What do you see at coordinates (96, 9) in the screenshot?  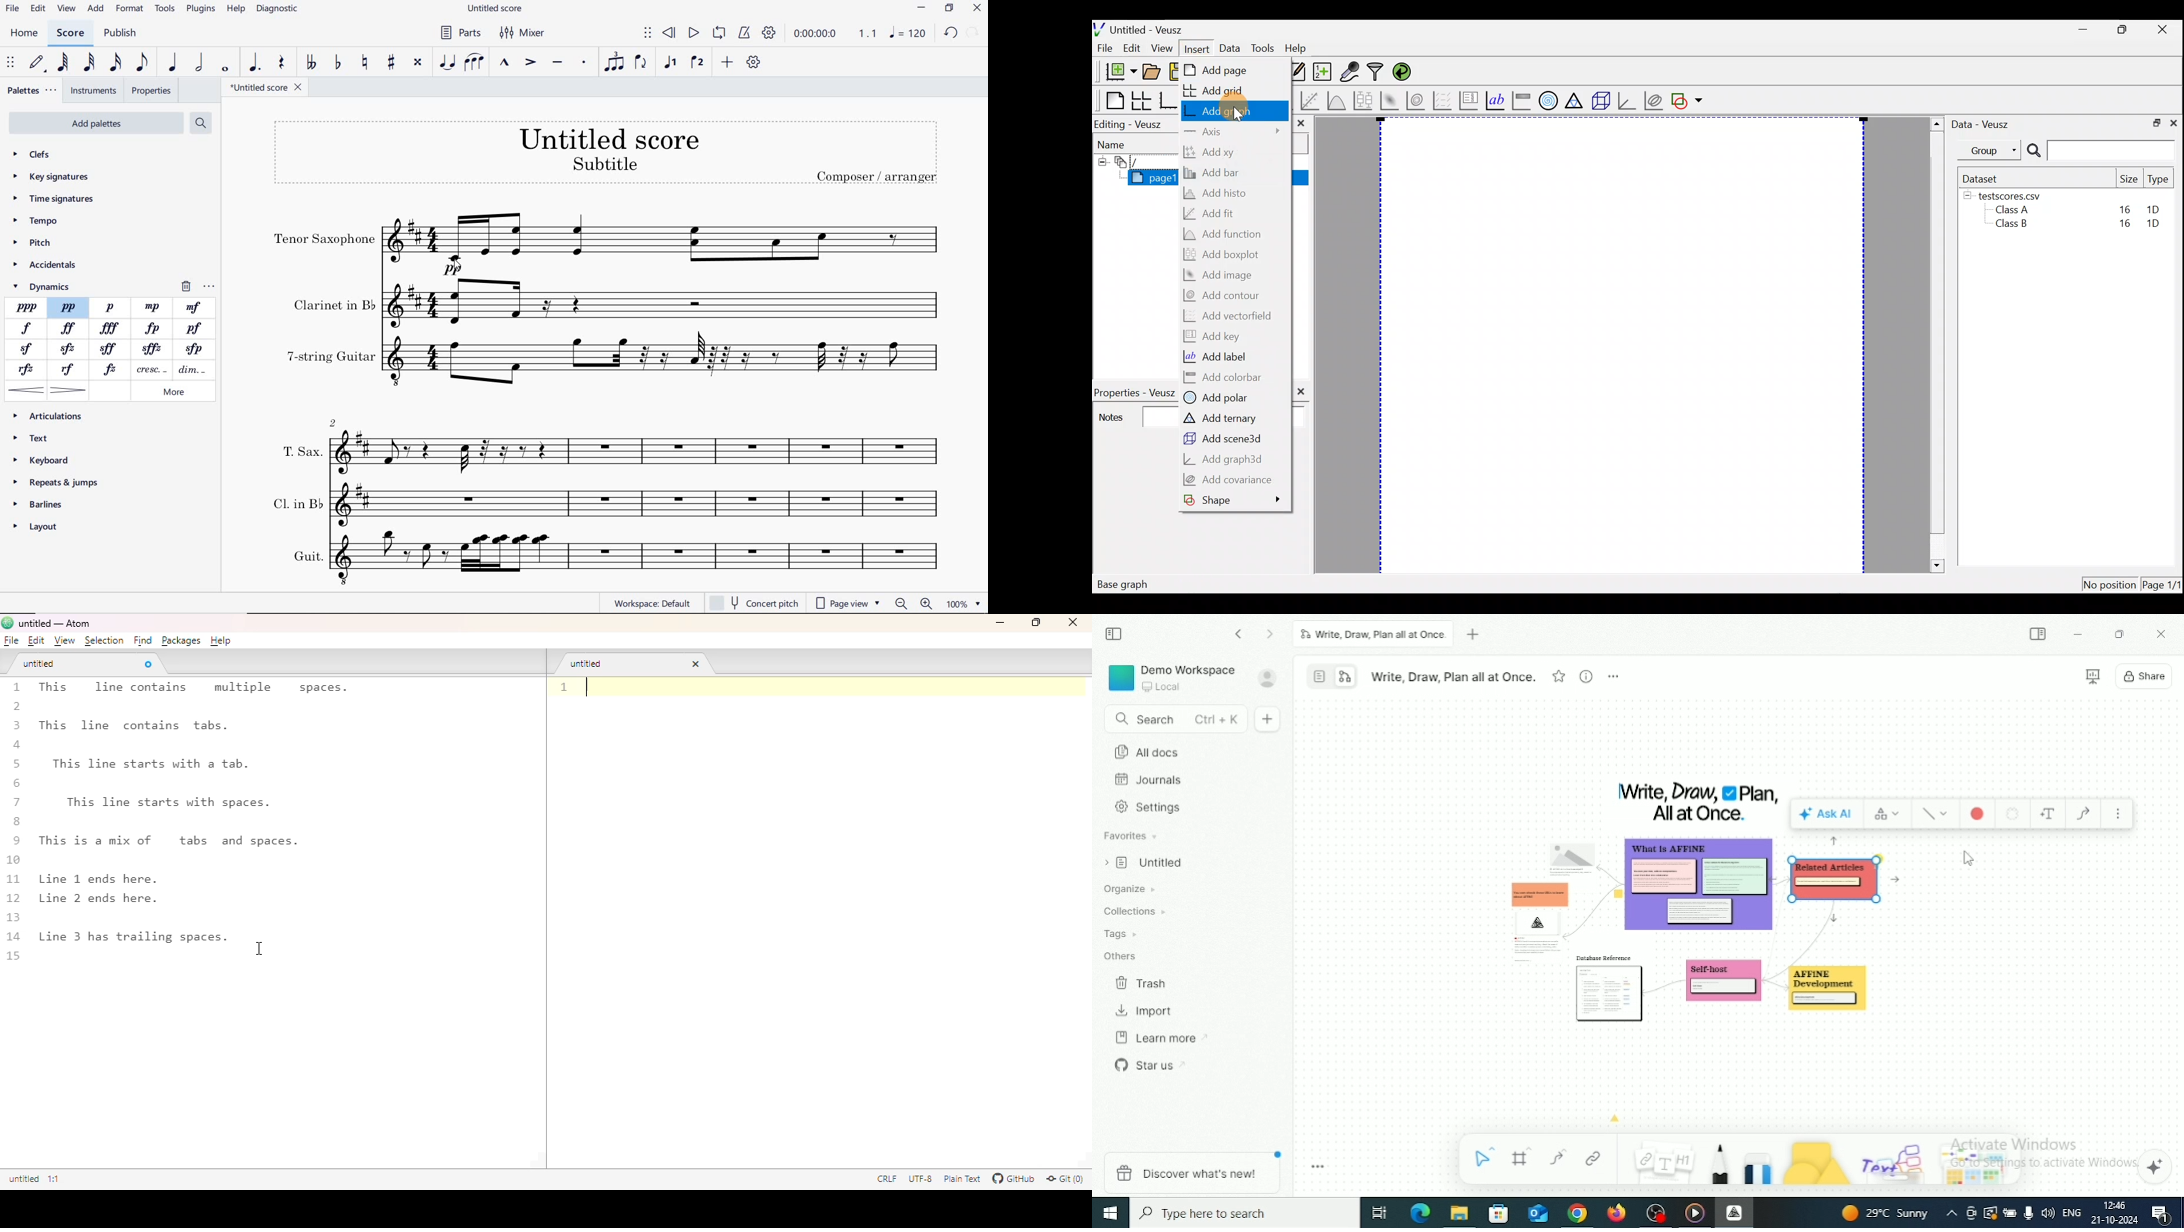 I see `add` at bounding box center [96, 9].